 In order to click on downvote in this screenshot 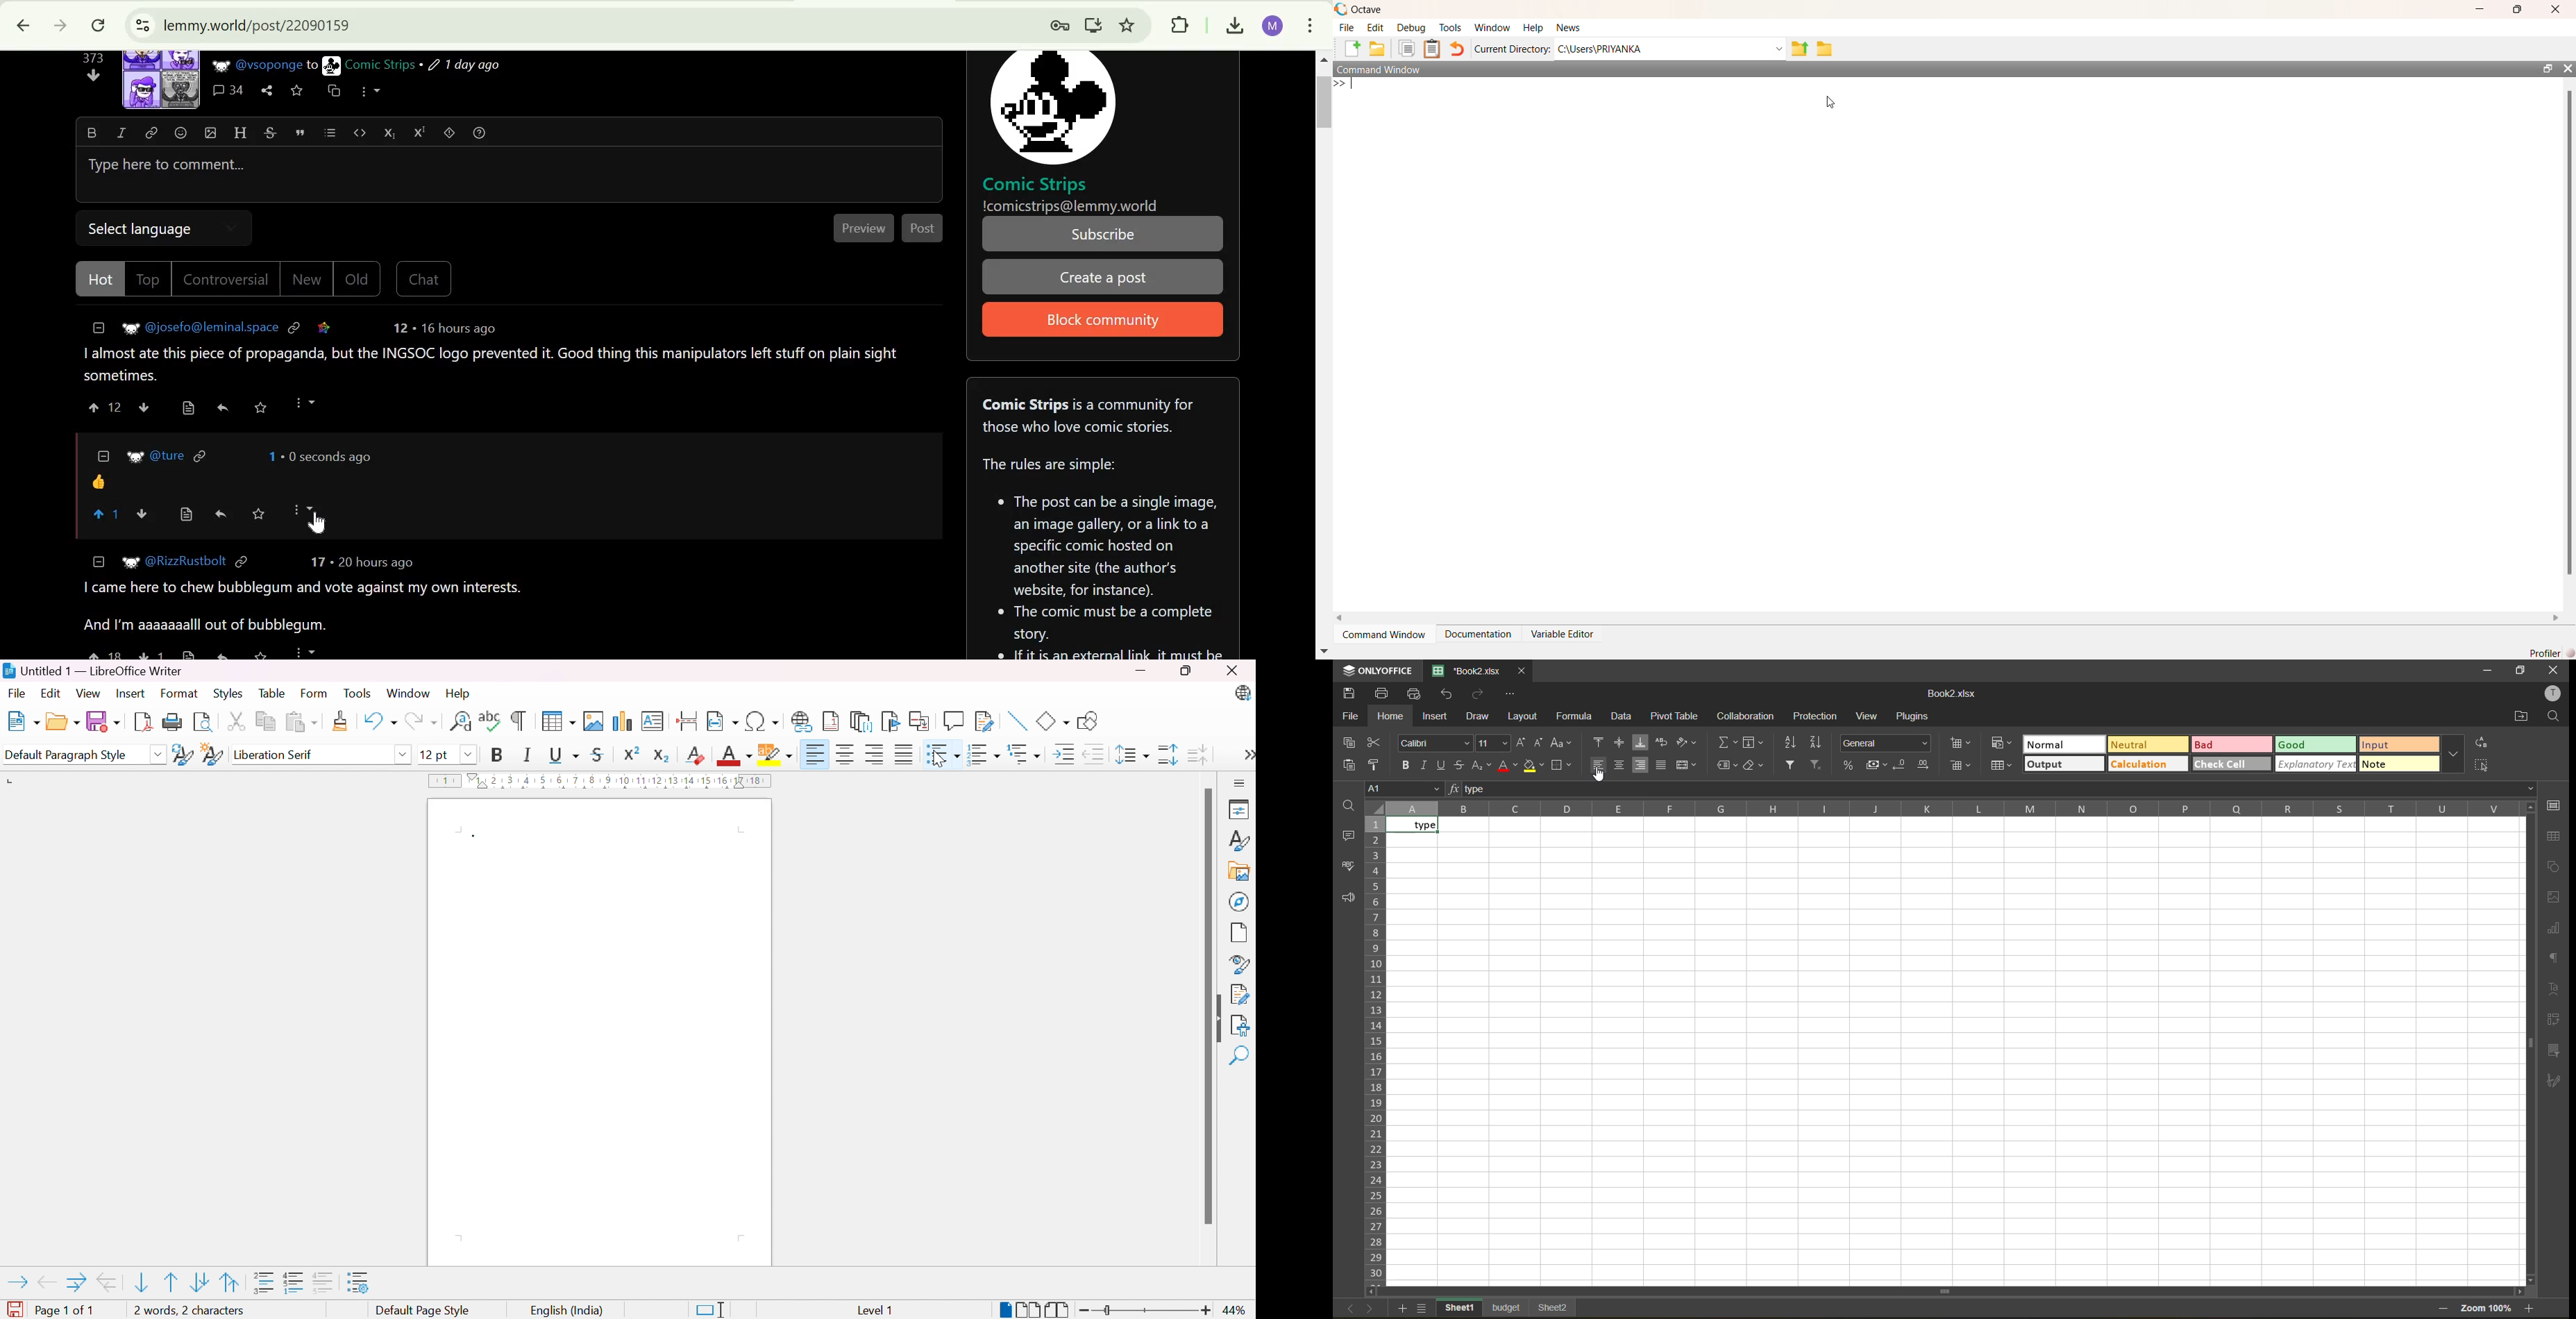, I will do `click(143, 406)`.